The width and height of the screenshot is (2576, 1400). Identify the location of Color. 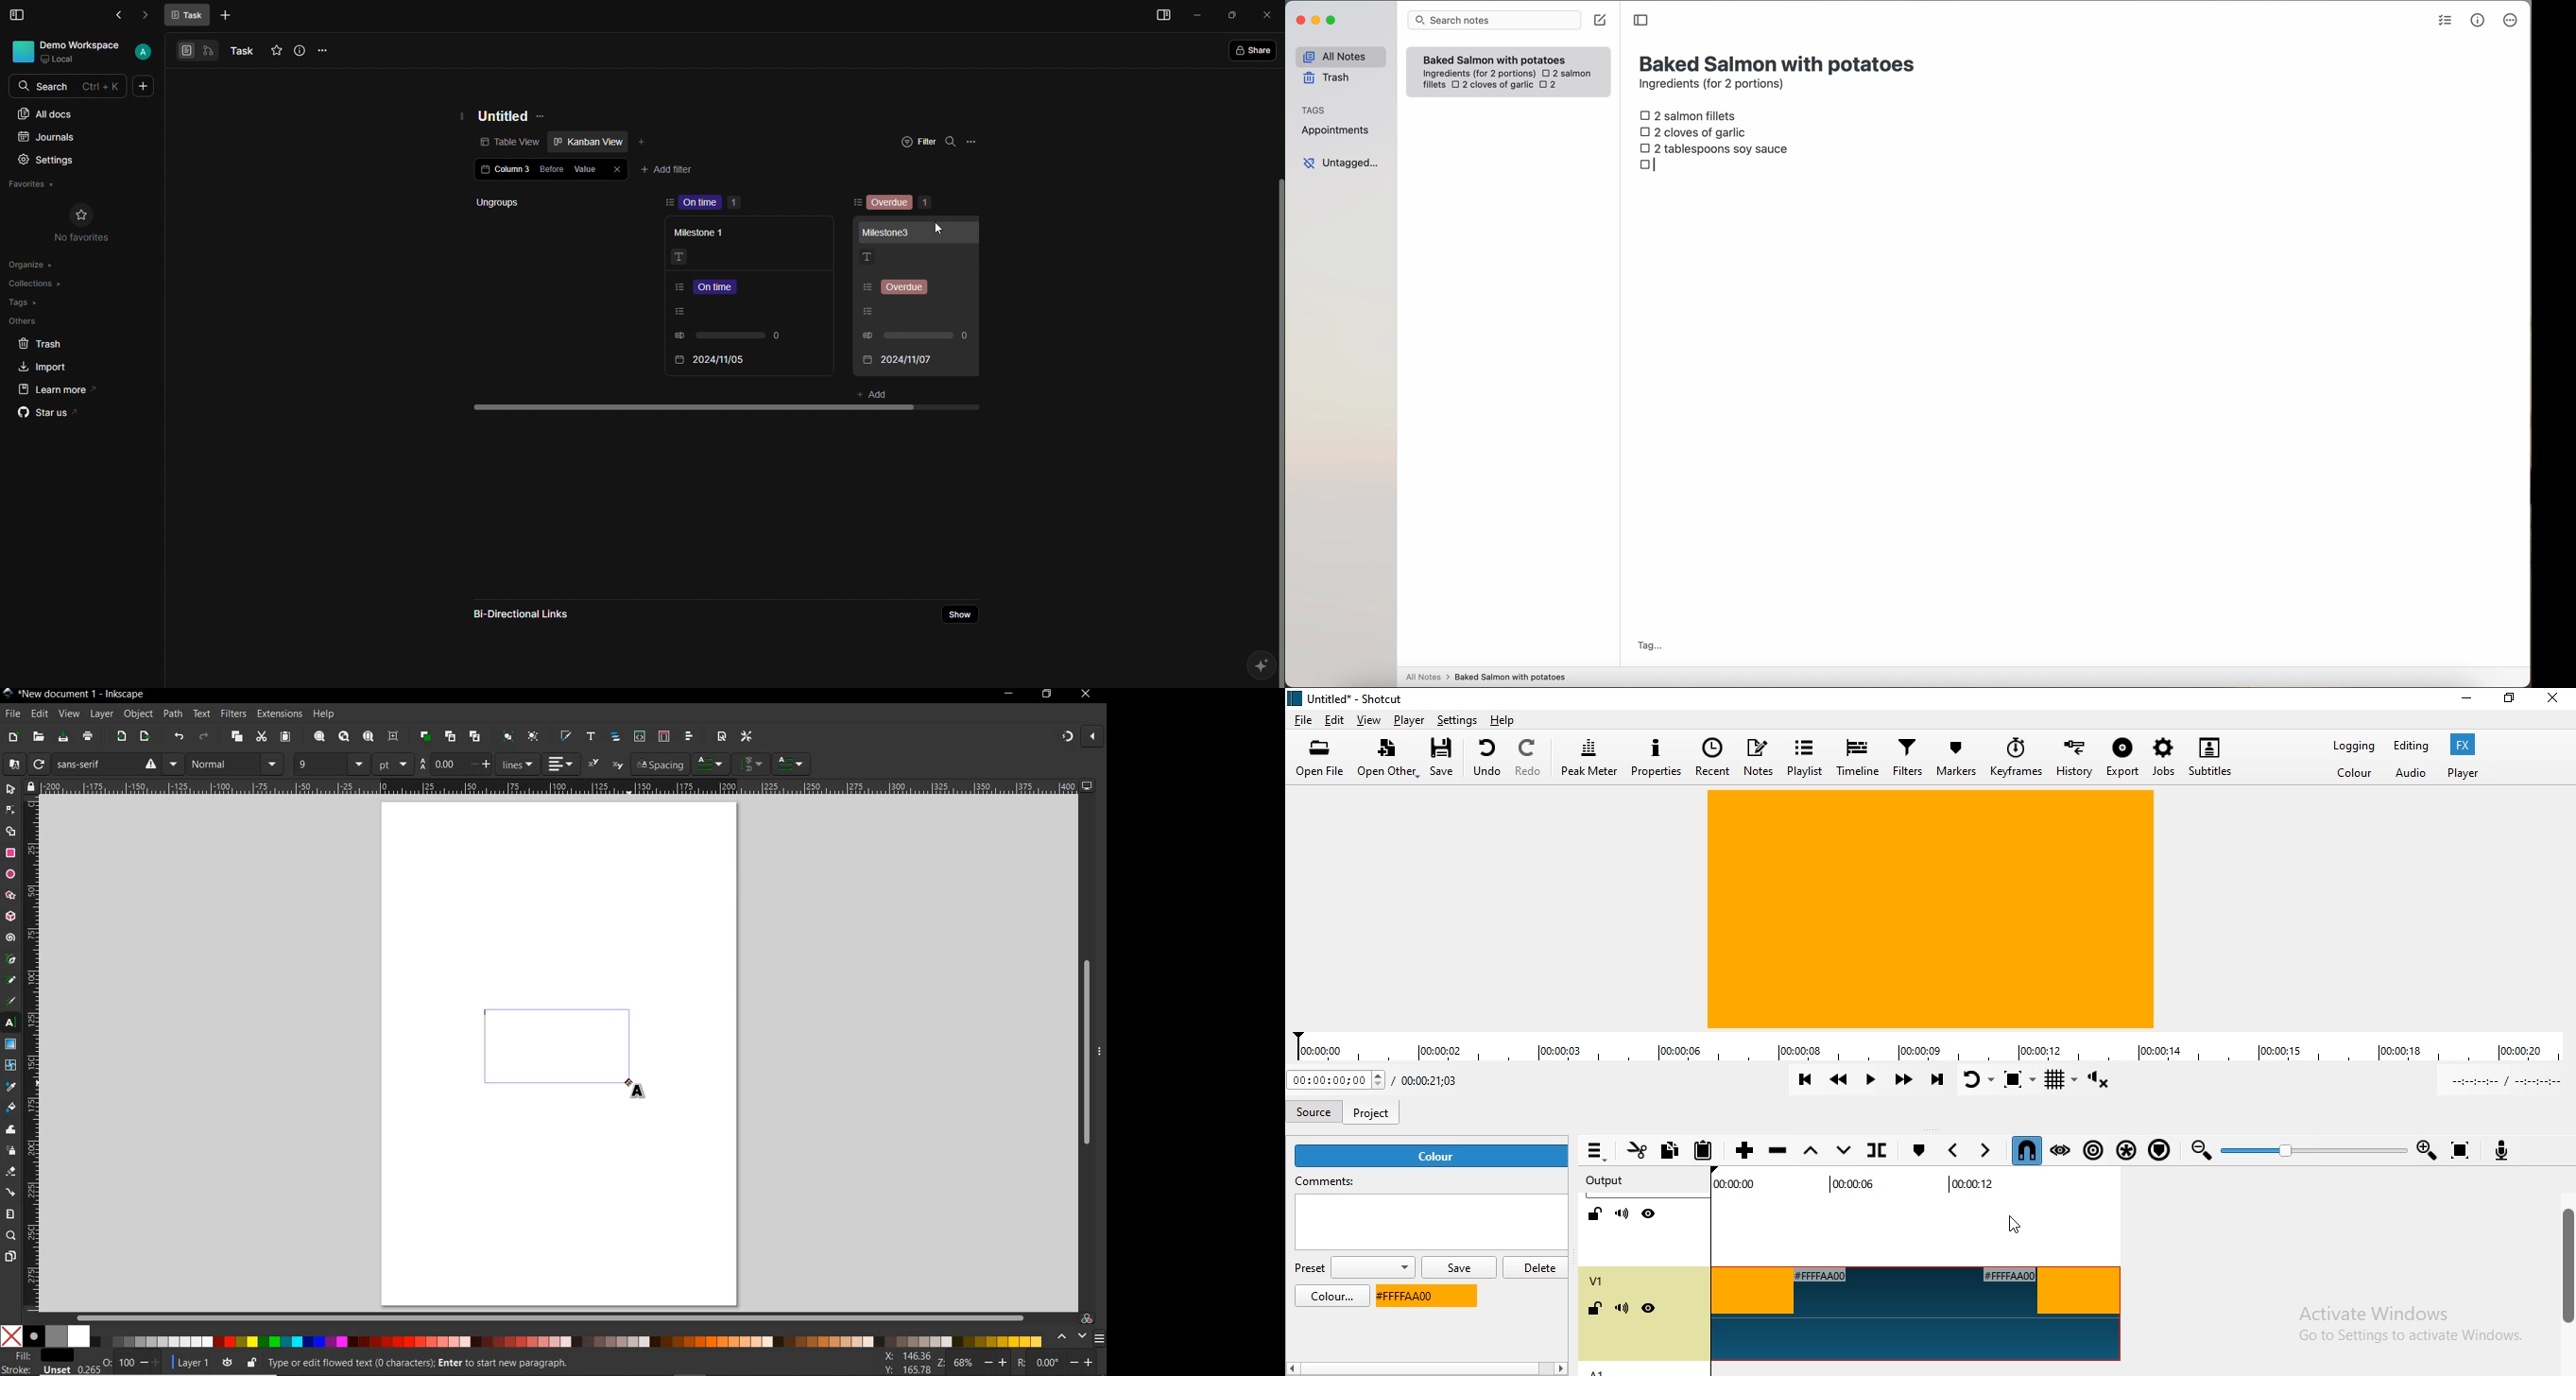
(2354, 775).